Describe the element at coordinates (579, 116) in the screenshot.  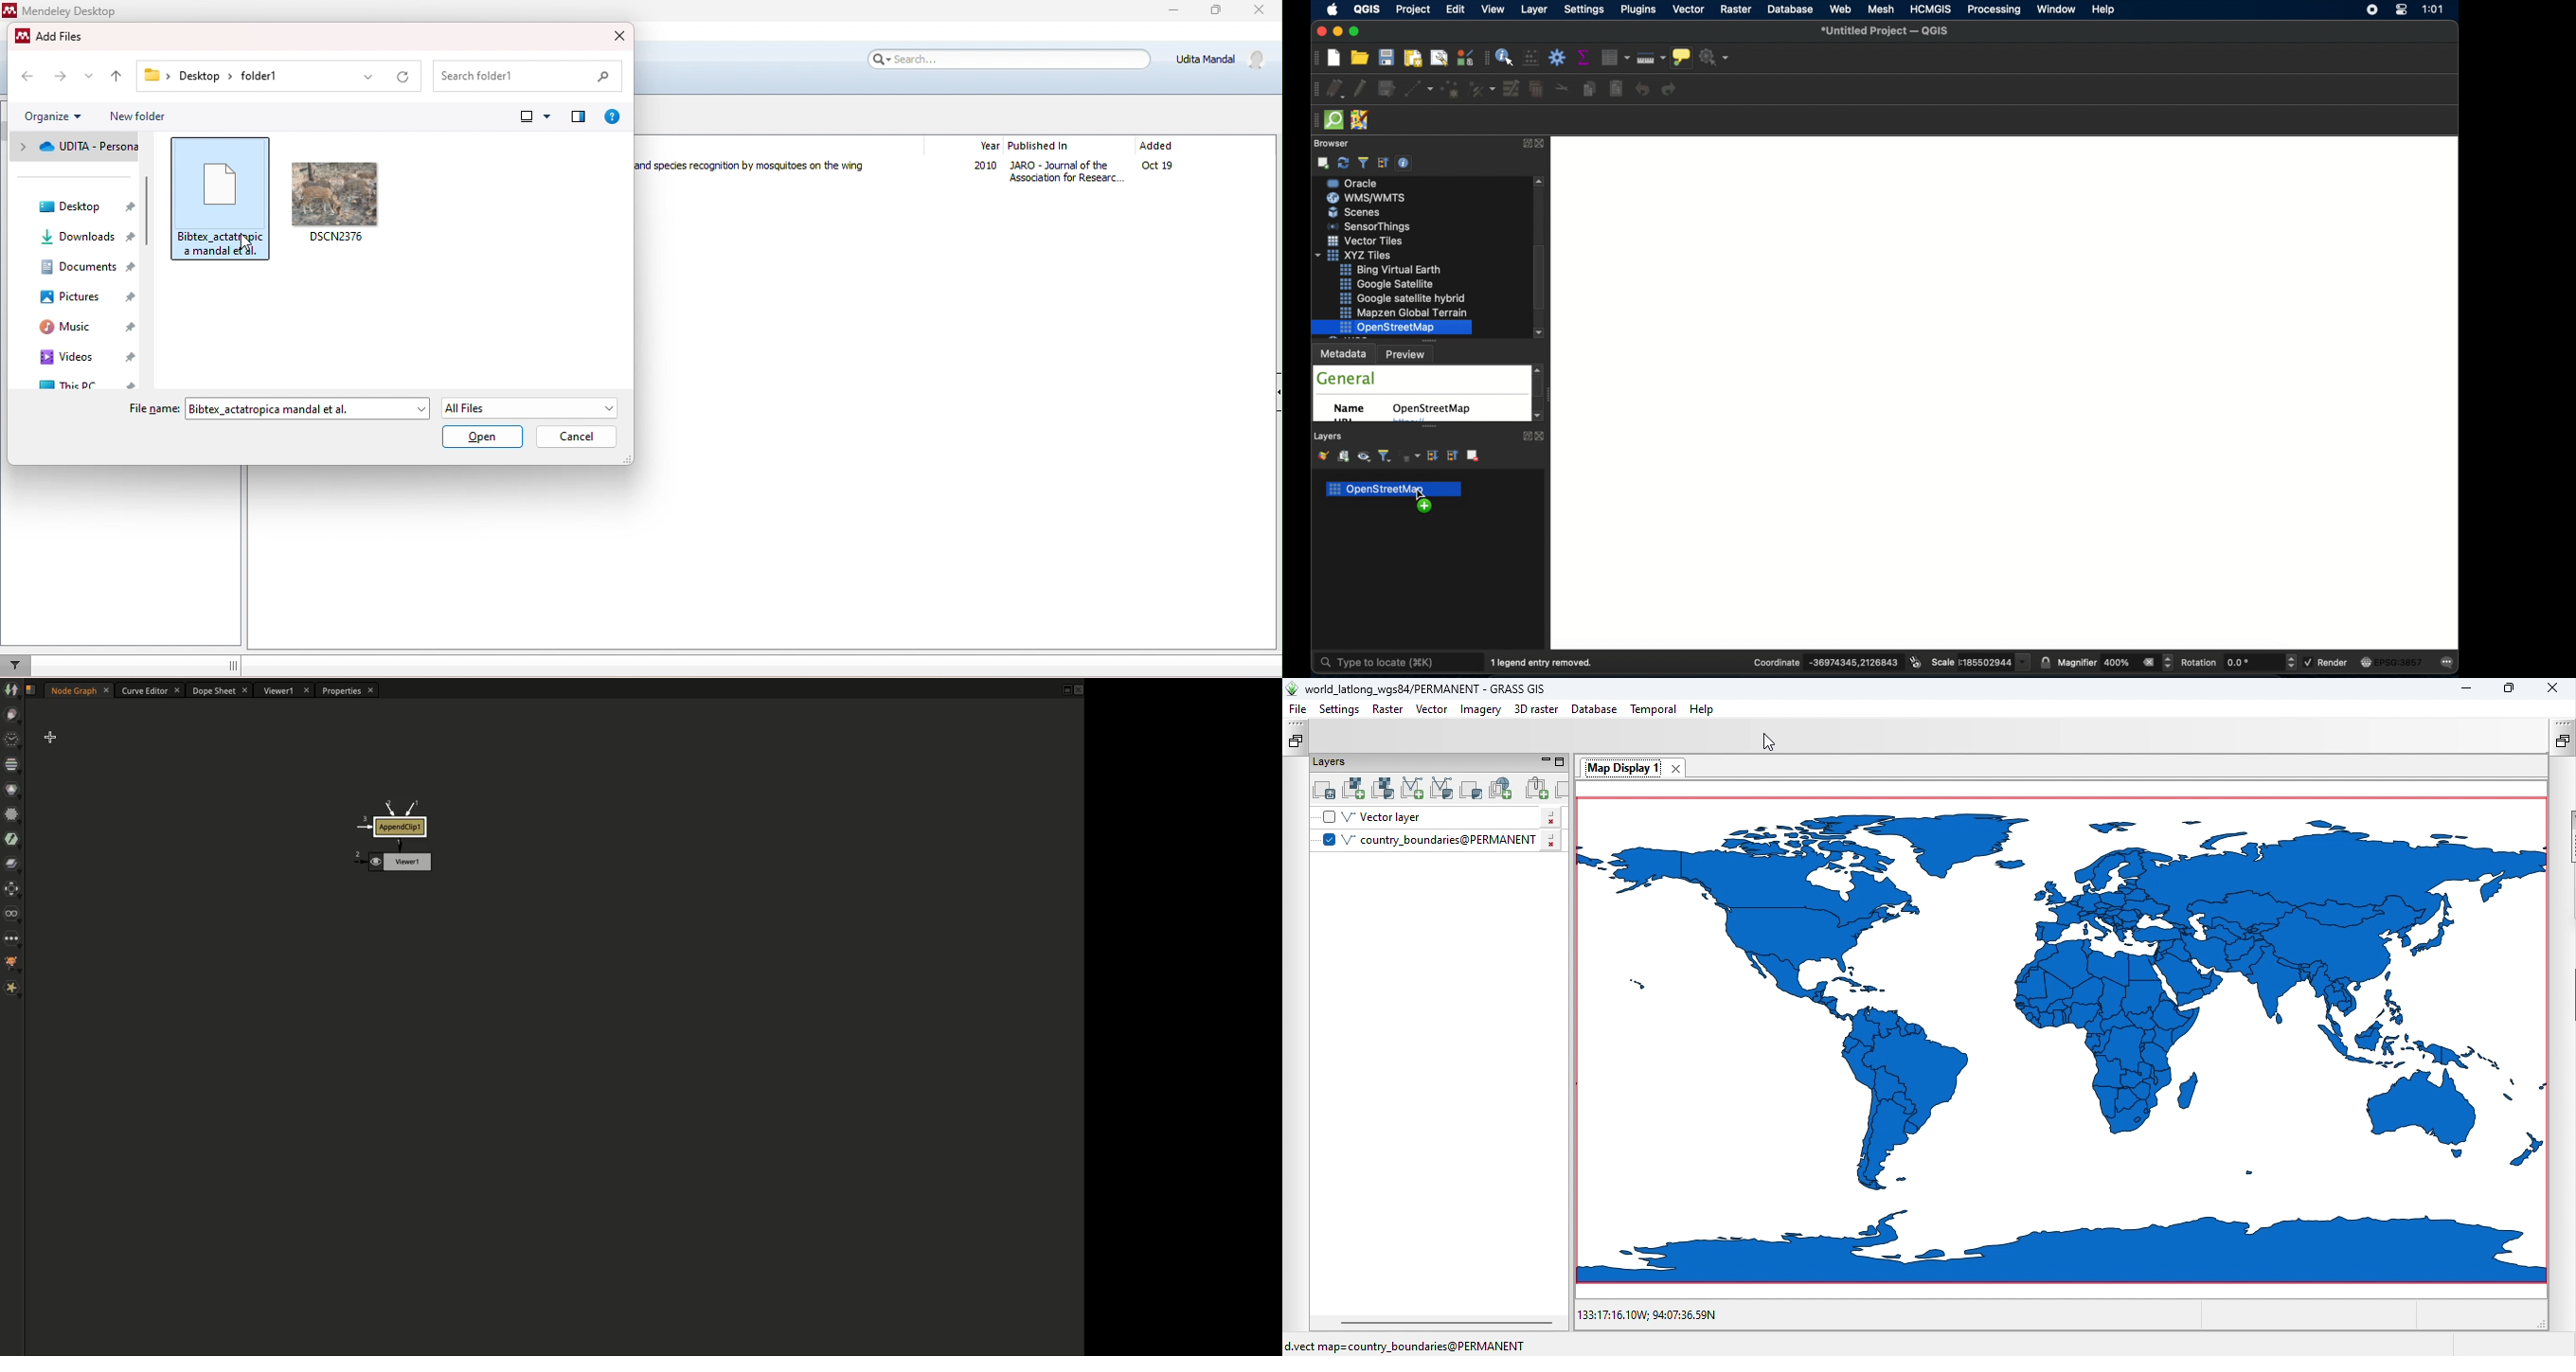
I see `show preview pane` at that location.